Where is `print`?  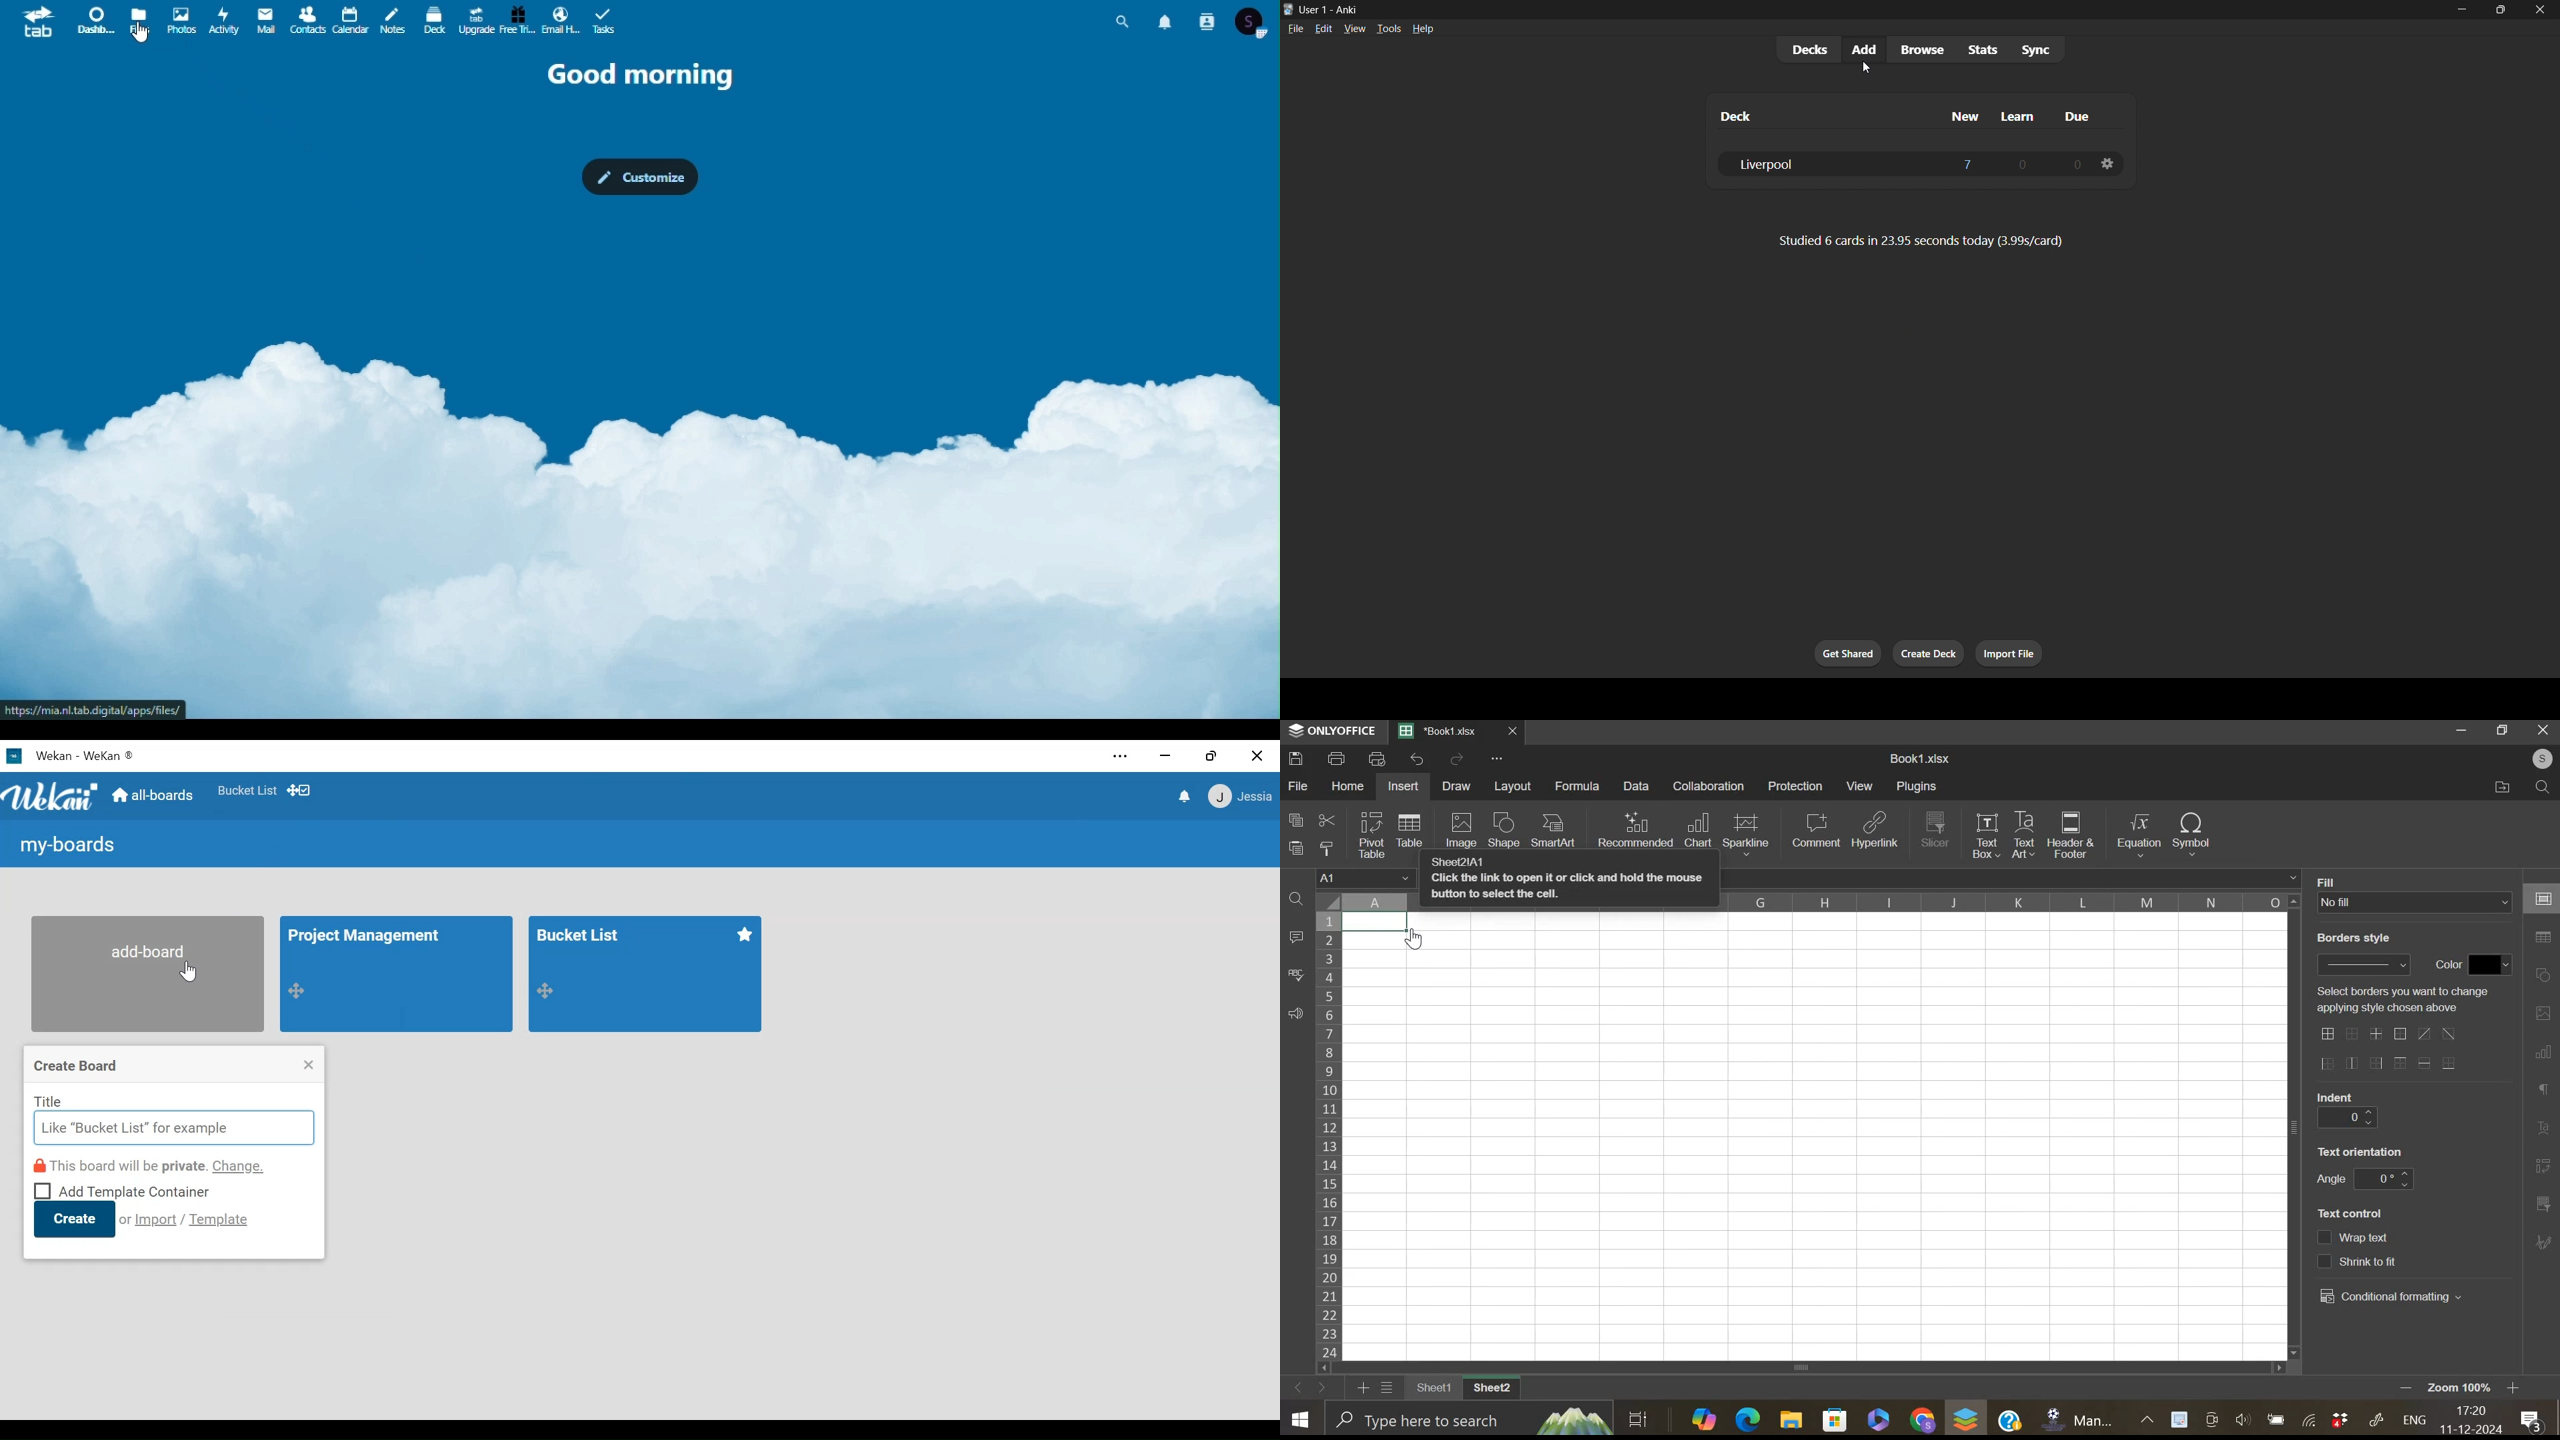 print is located at coordinates (1337, 758).